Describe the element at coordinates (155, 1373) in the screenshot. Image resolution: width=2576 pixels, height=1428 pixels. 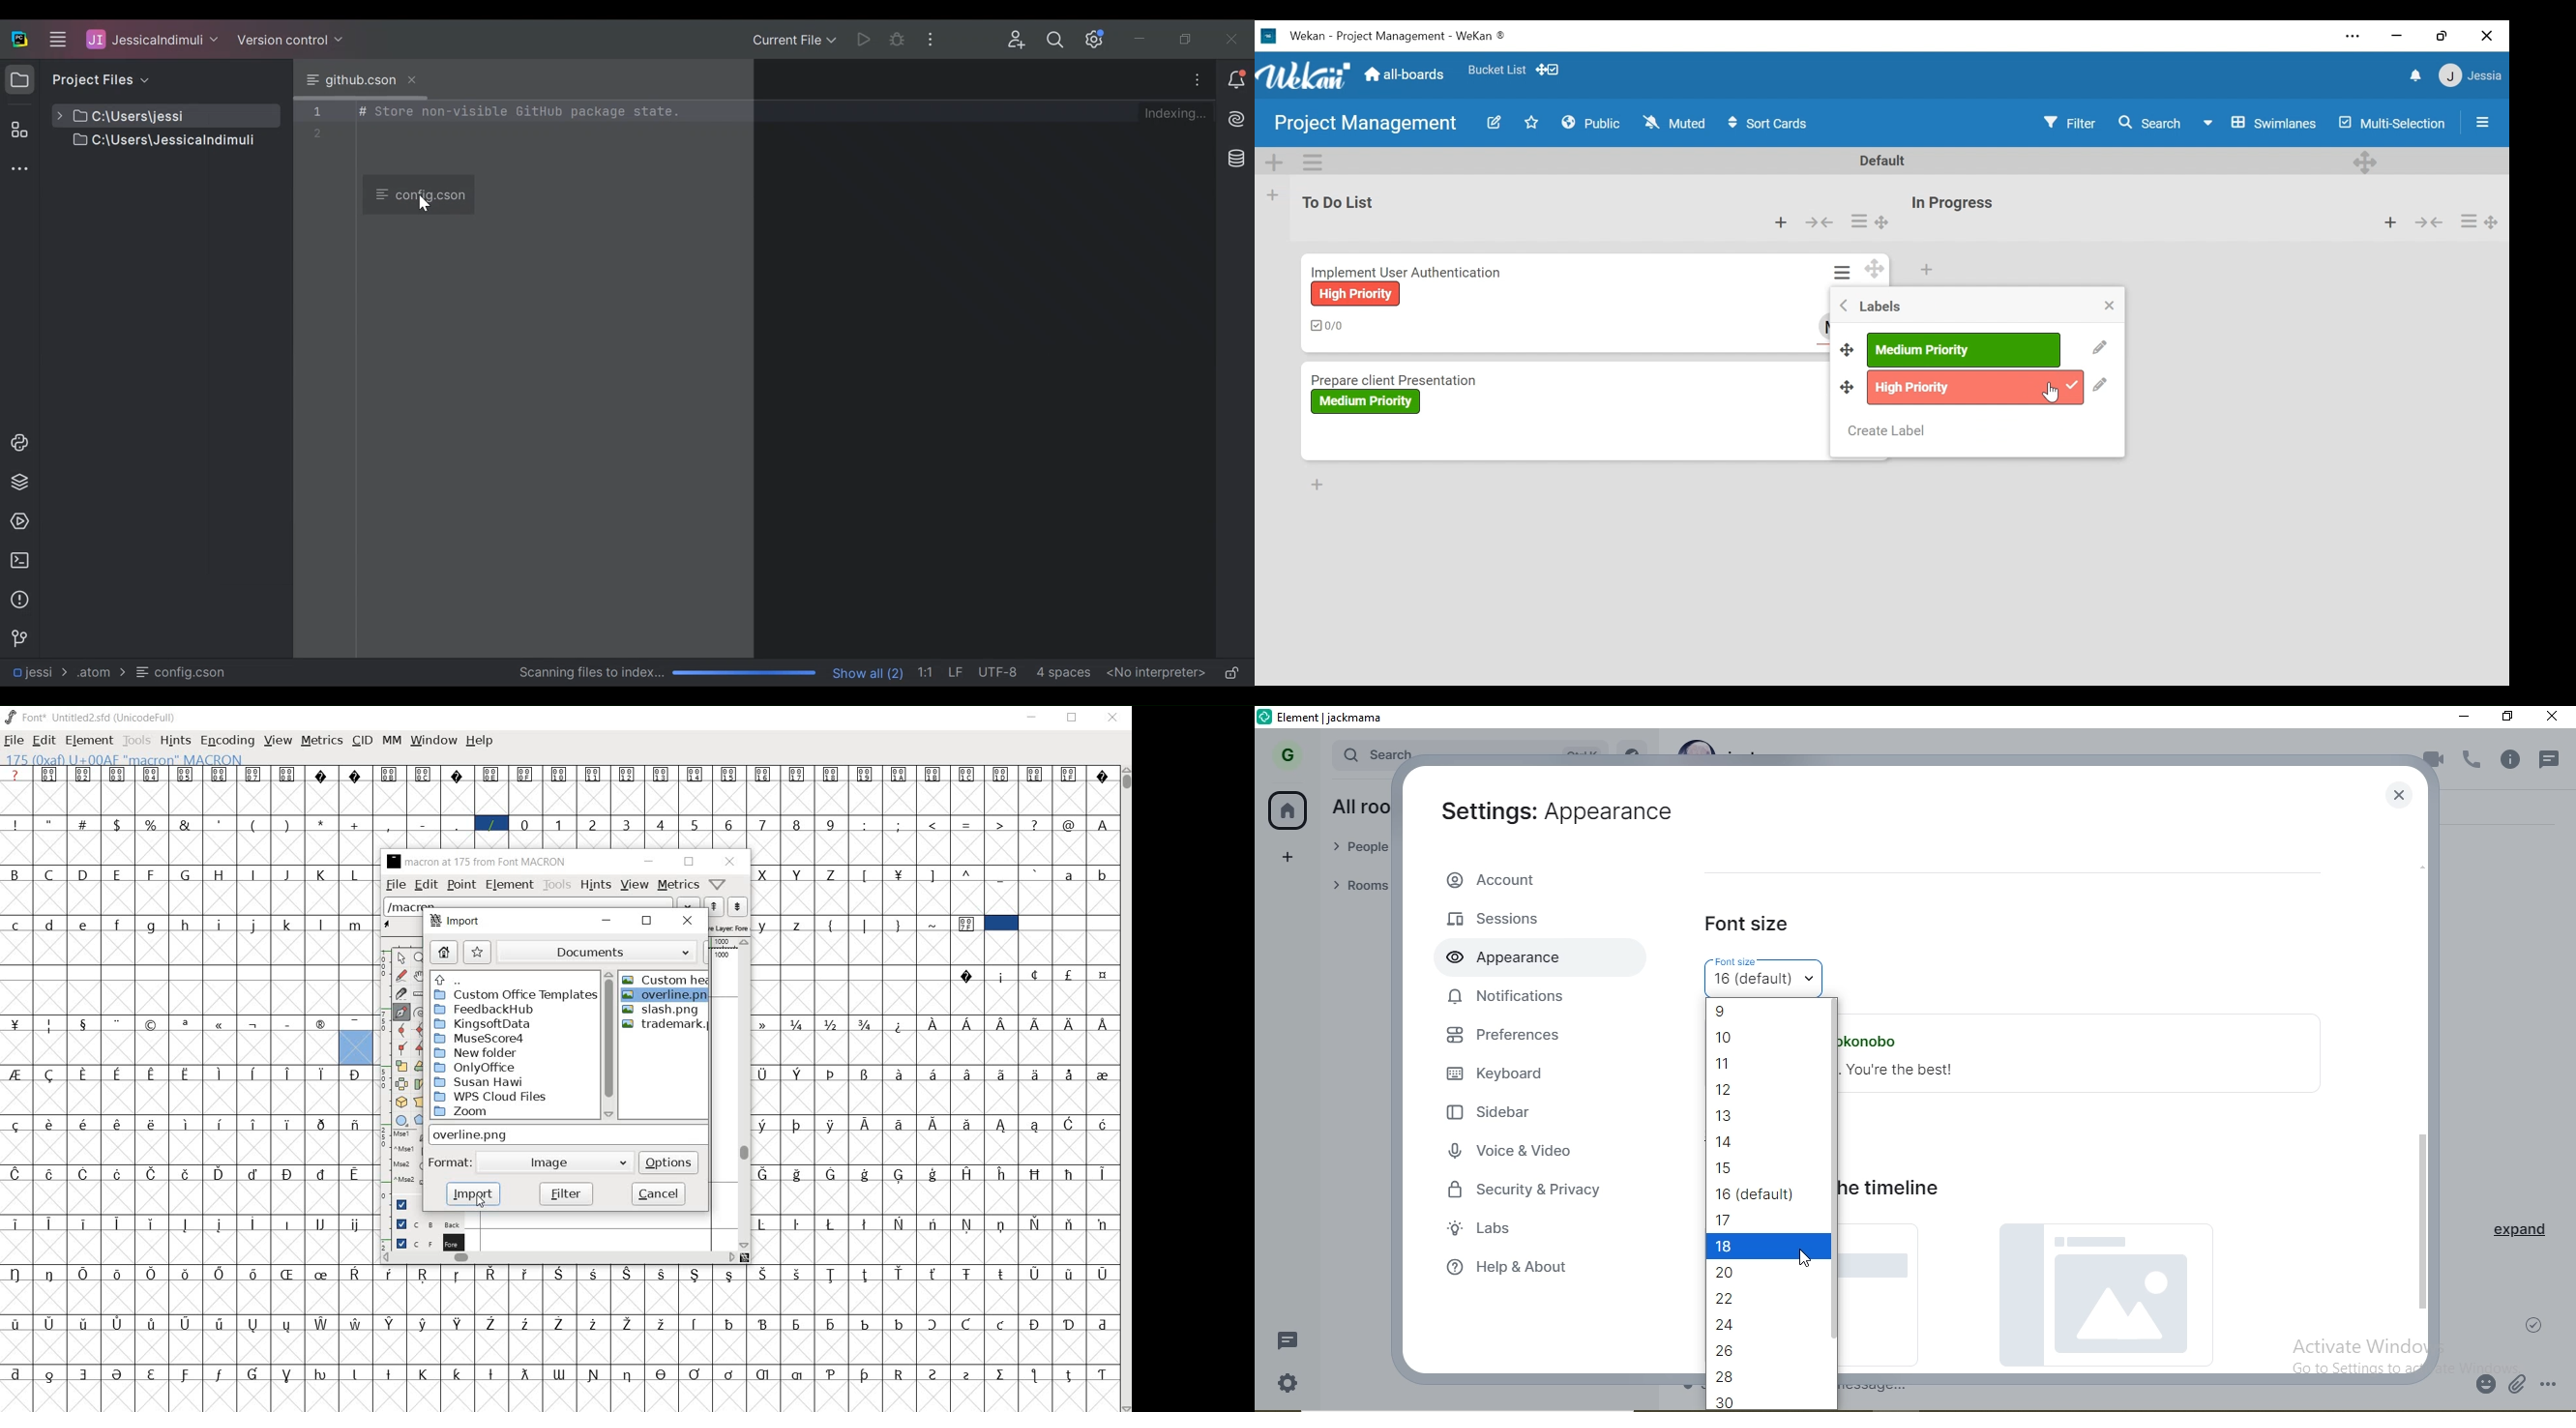
I see `Symbol` at that location.